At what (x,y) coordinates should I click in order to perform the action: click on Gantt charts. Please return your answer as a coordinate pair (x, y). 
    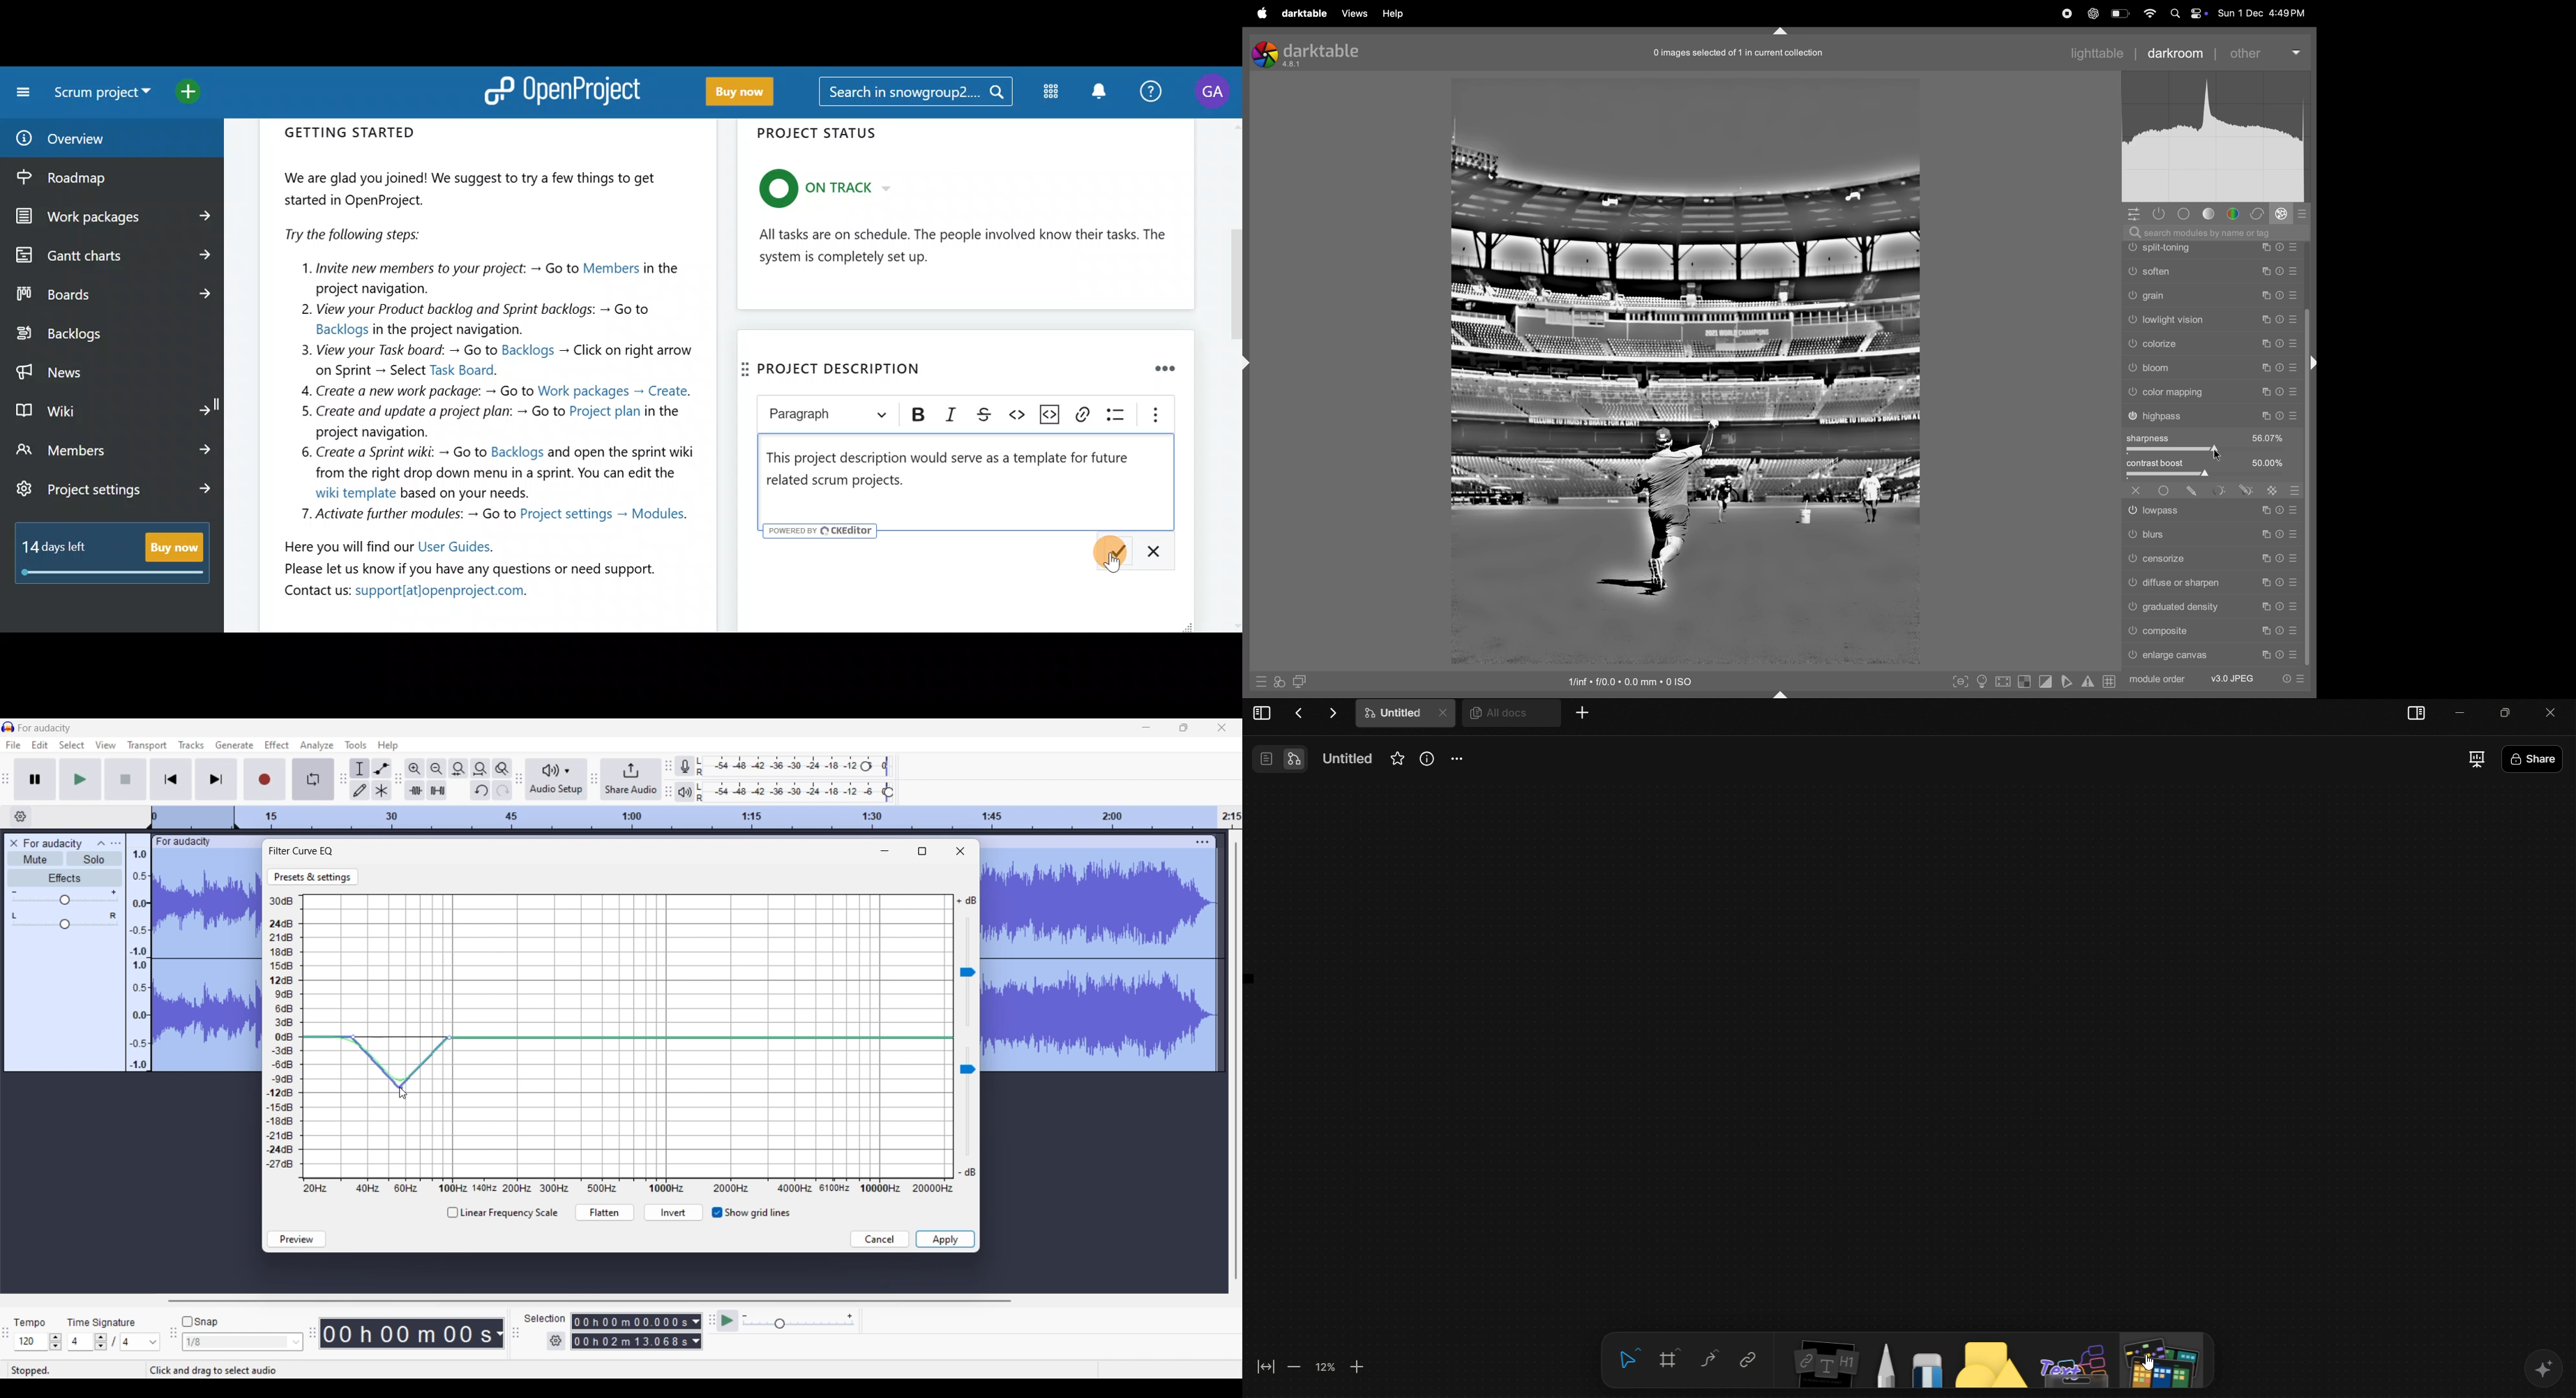
    Looking at the image, I should click on (110, 254).